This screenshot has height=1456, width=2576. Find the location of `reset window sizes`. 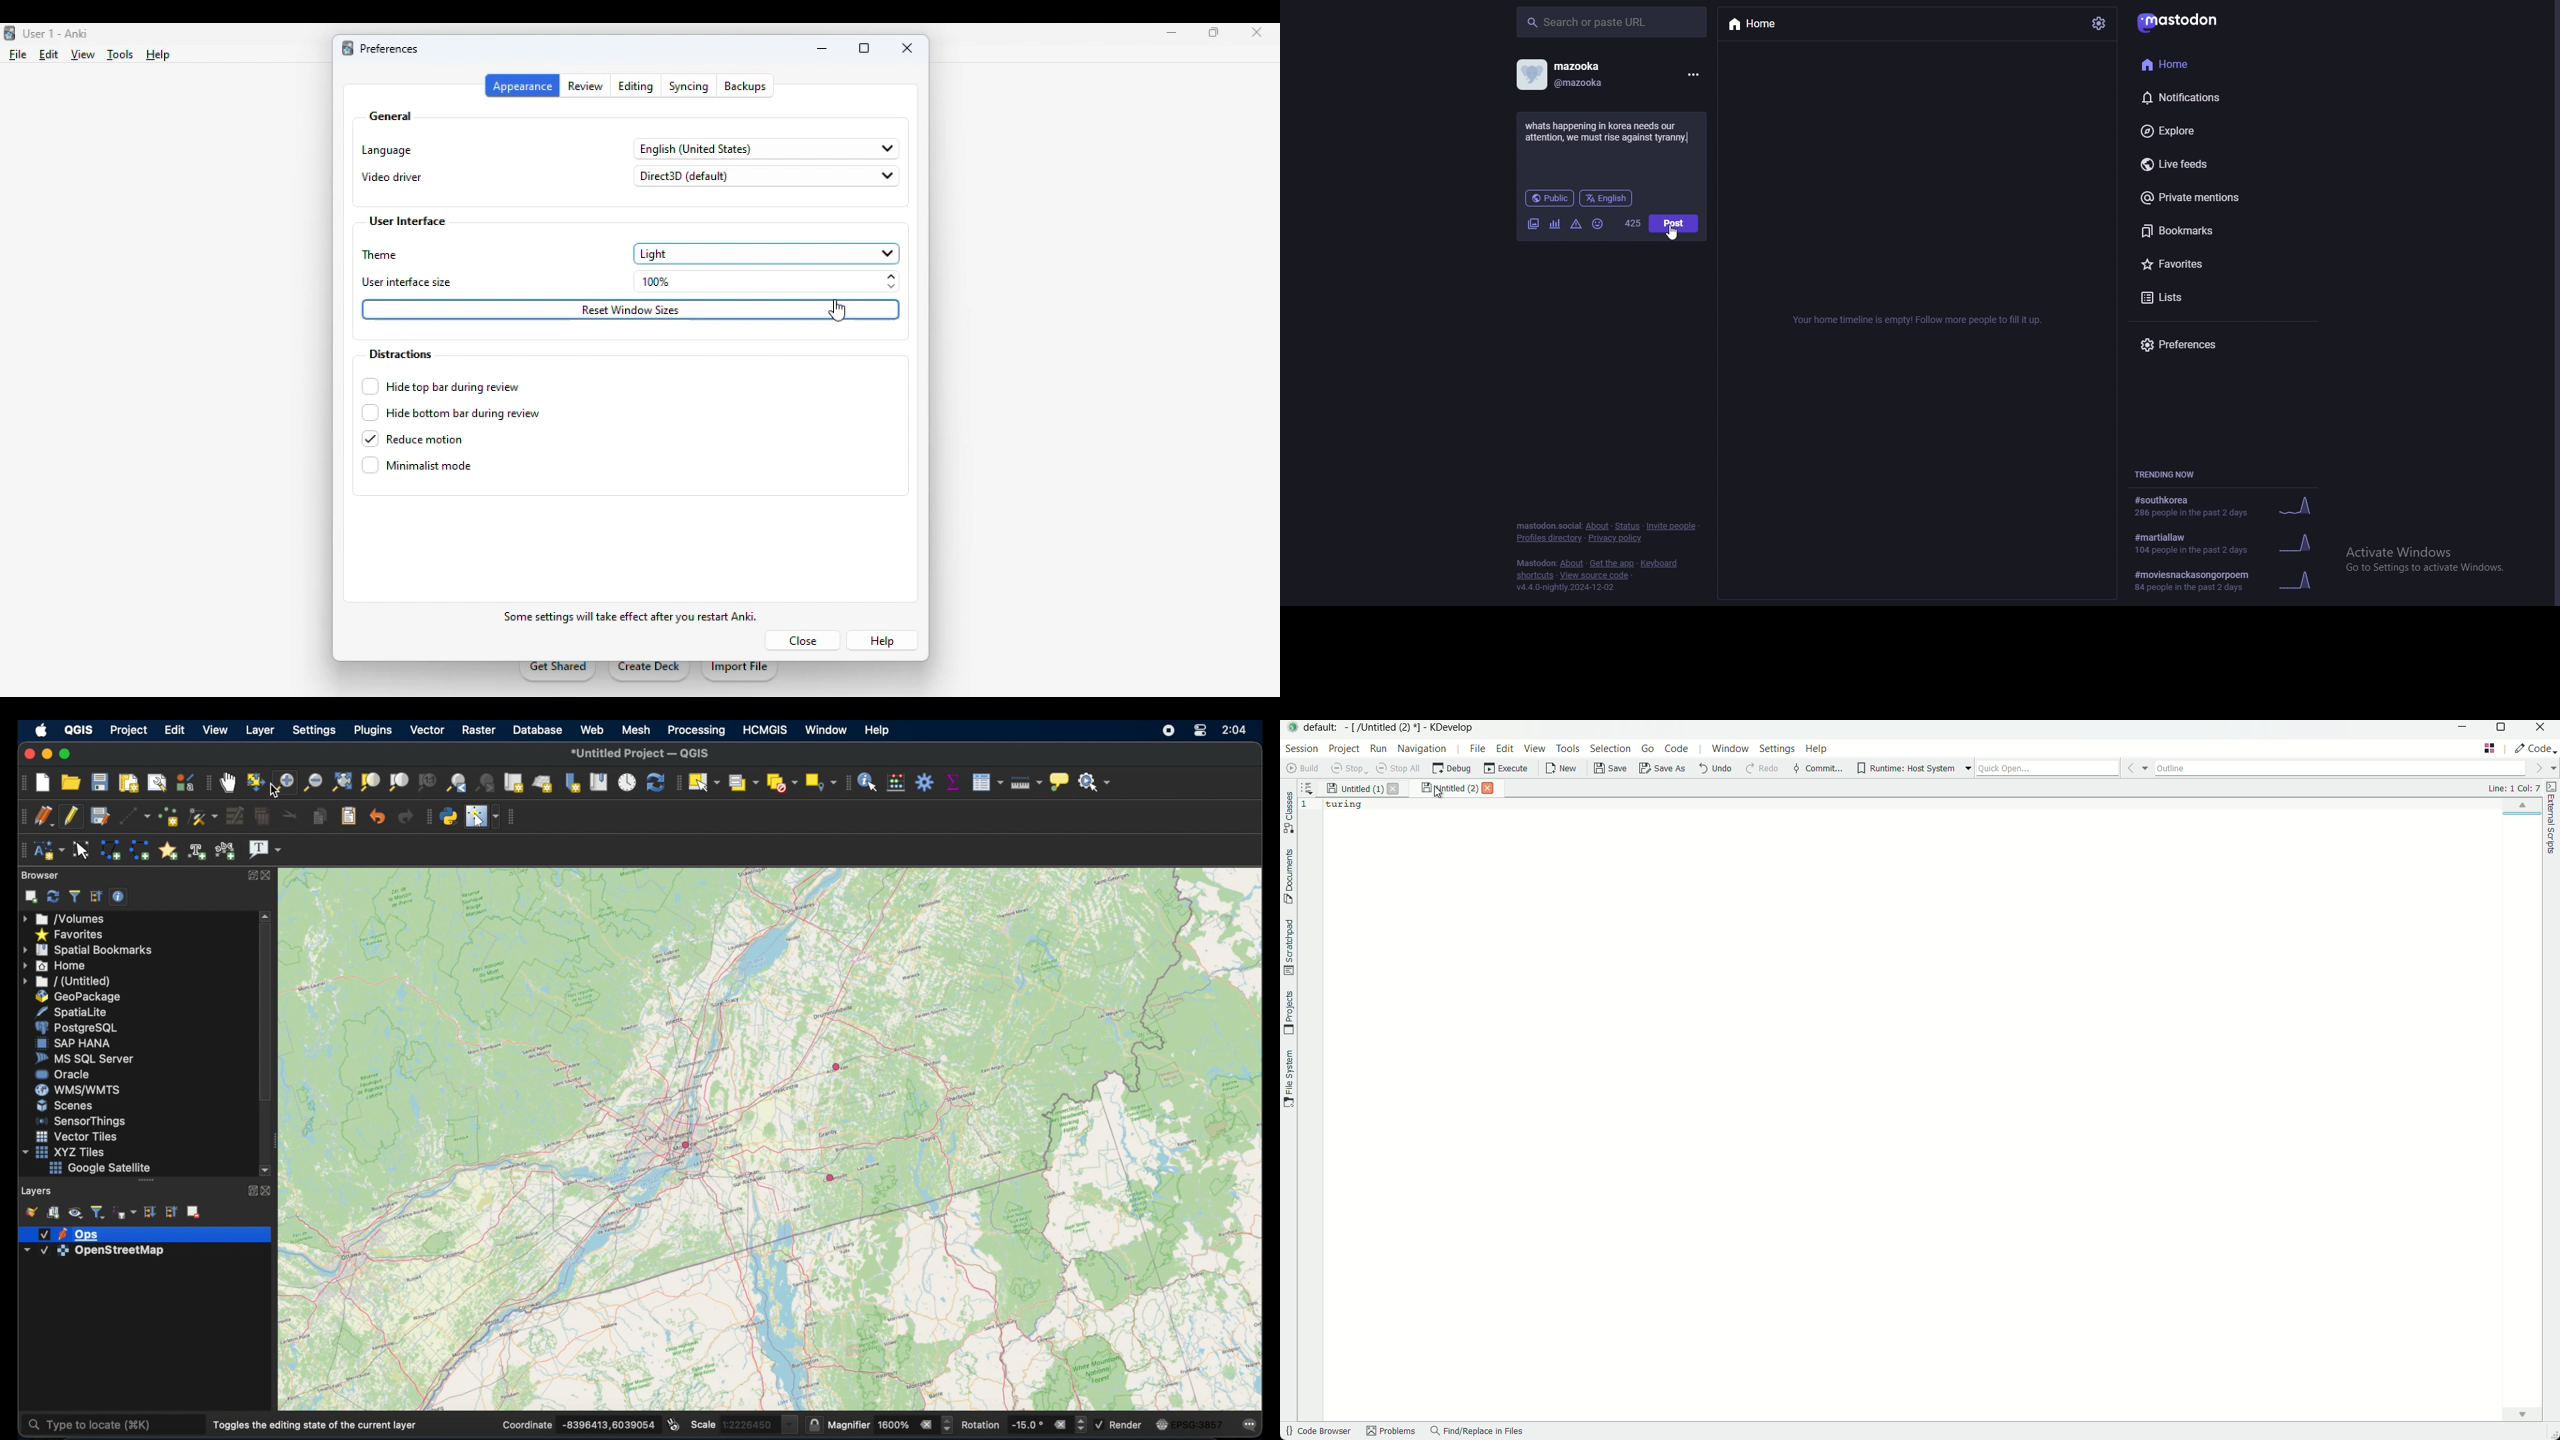

reset window sizes is located at coordinates (631, 310).